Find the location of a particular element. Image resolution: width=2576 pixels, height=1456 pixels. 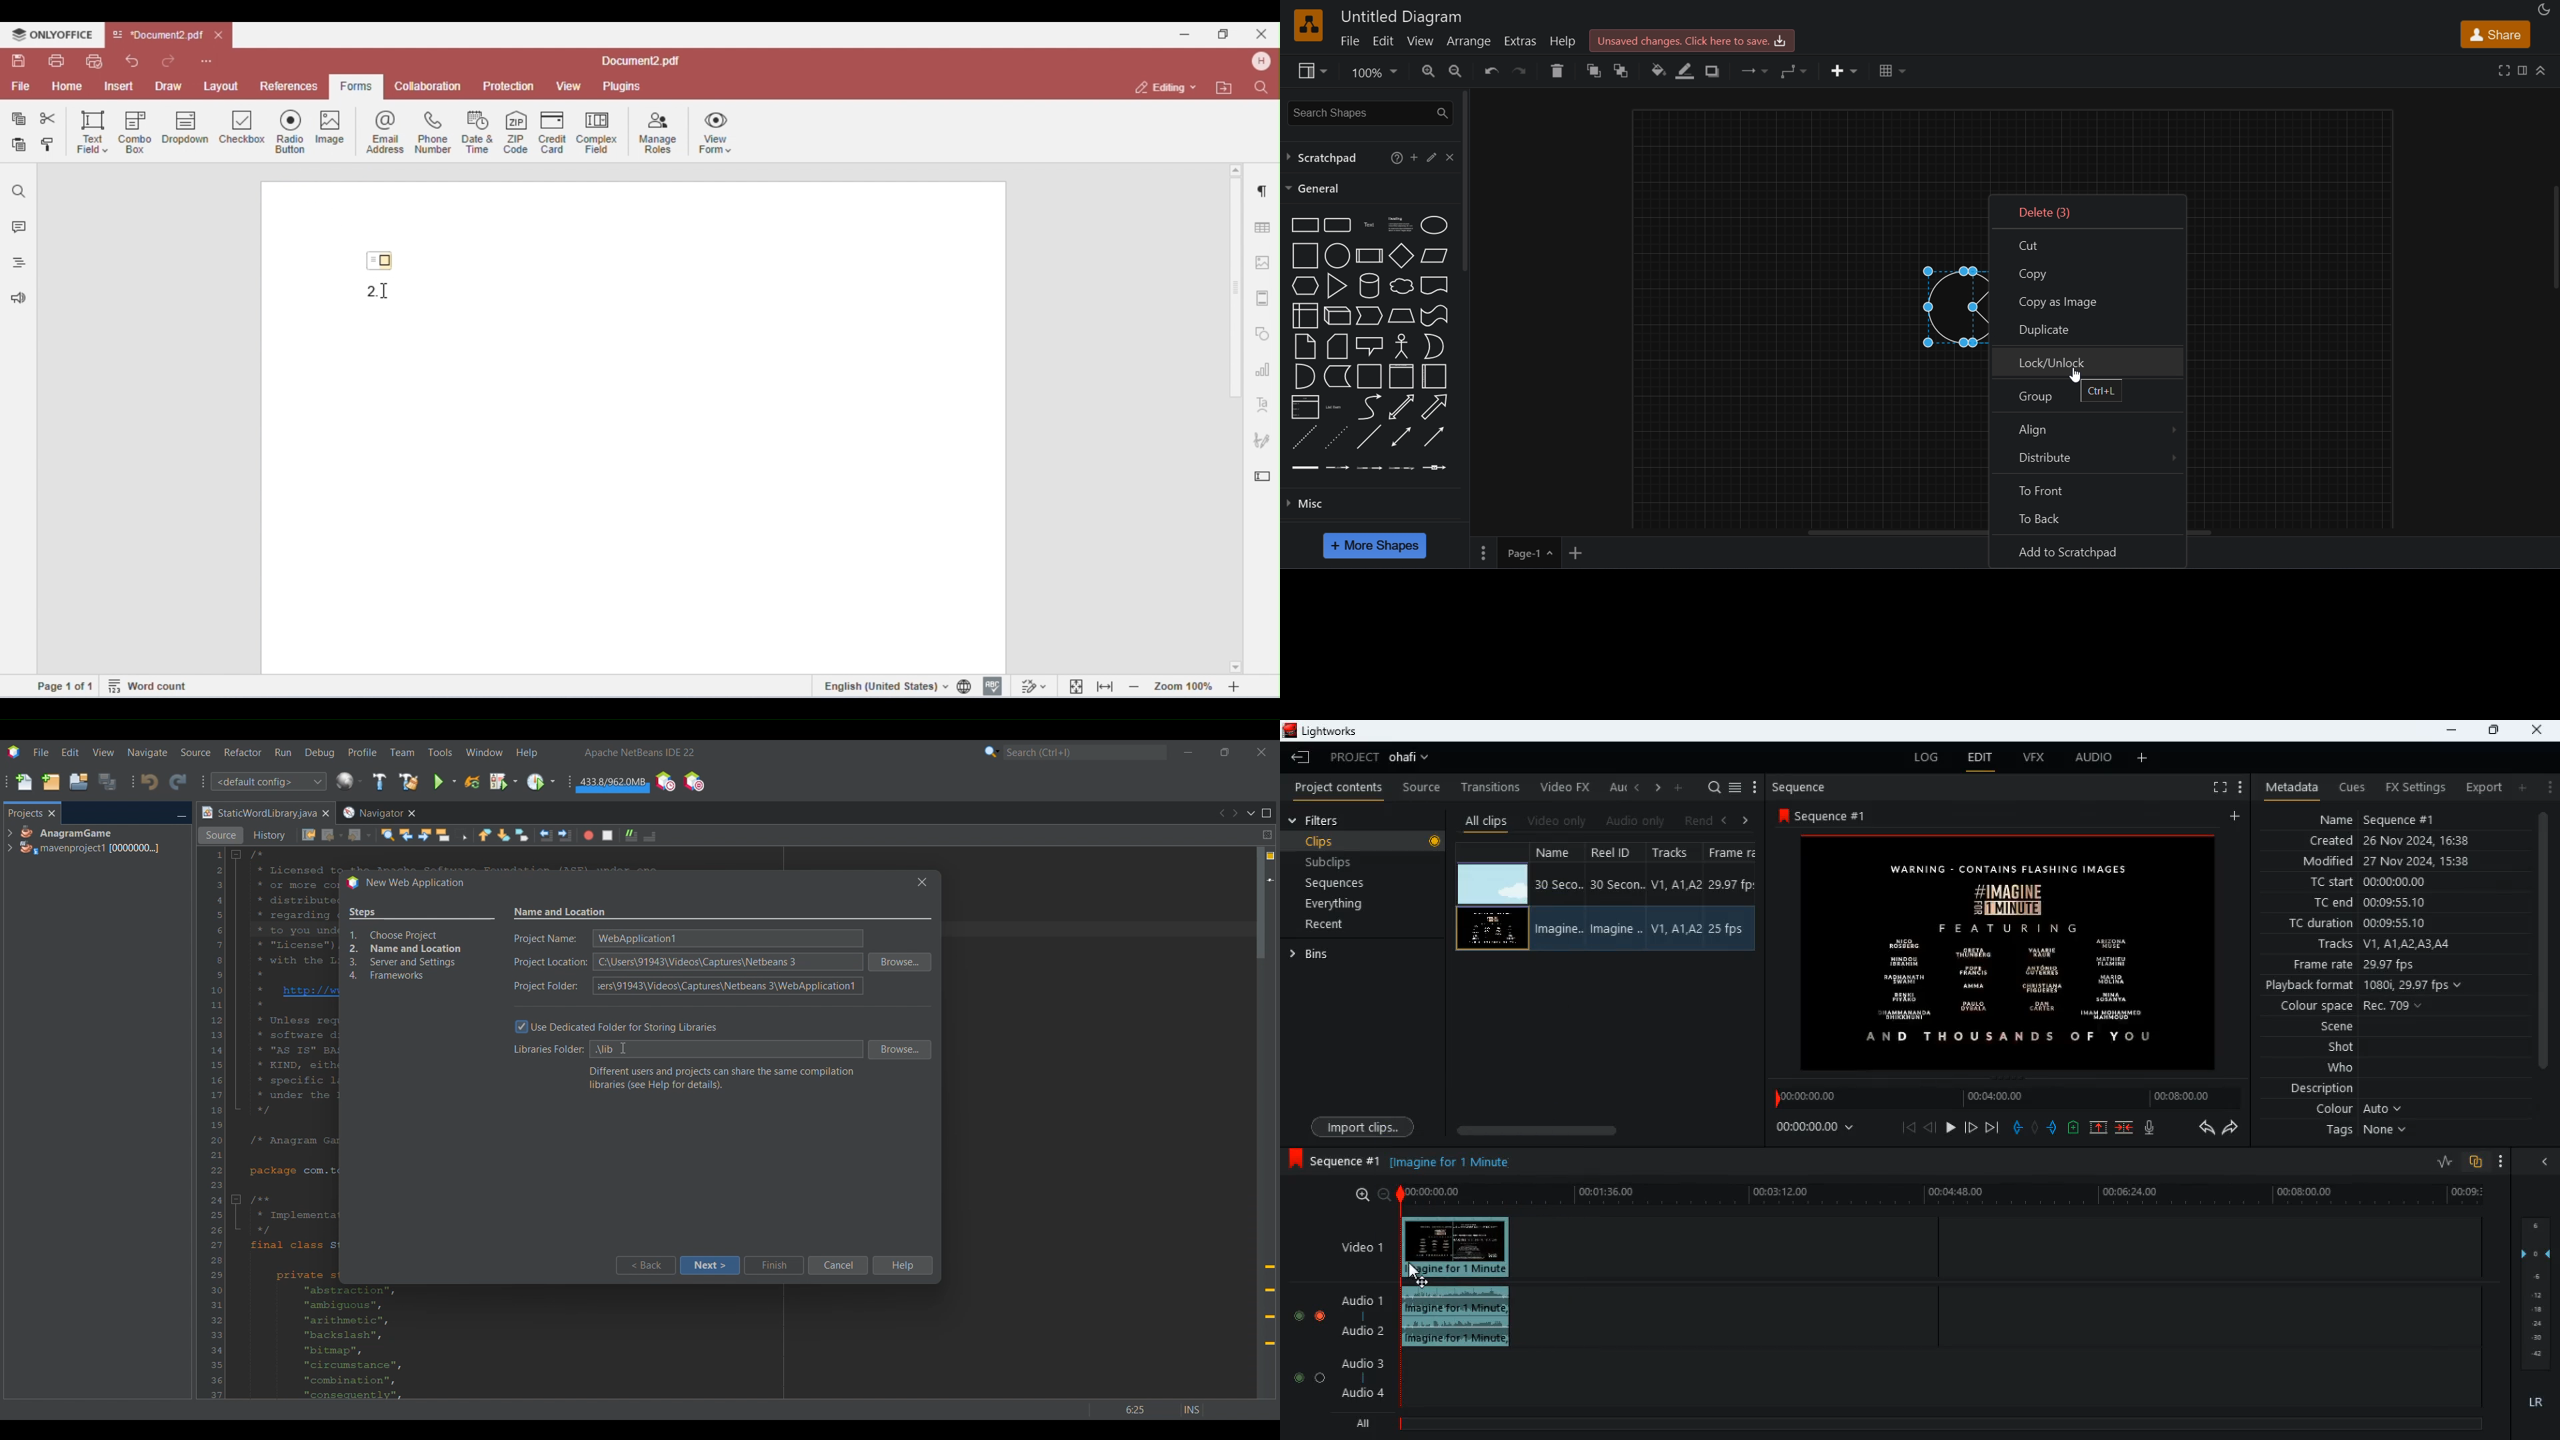

tracks is located at coordinates (2378, 945).